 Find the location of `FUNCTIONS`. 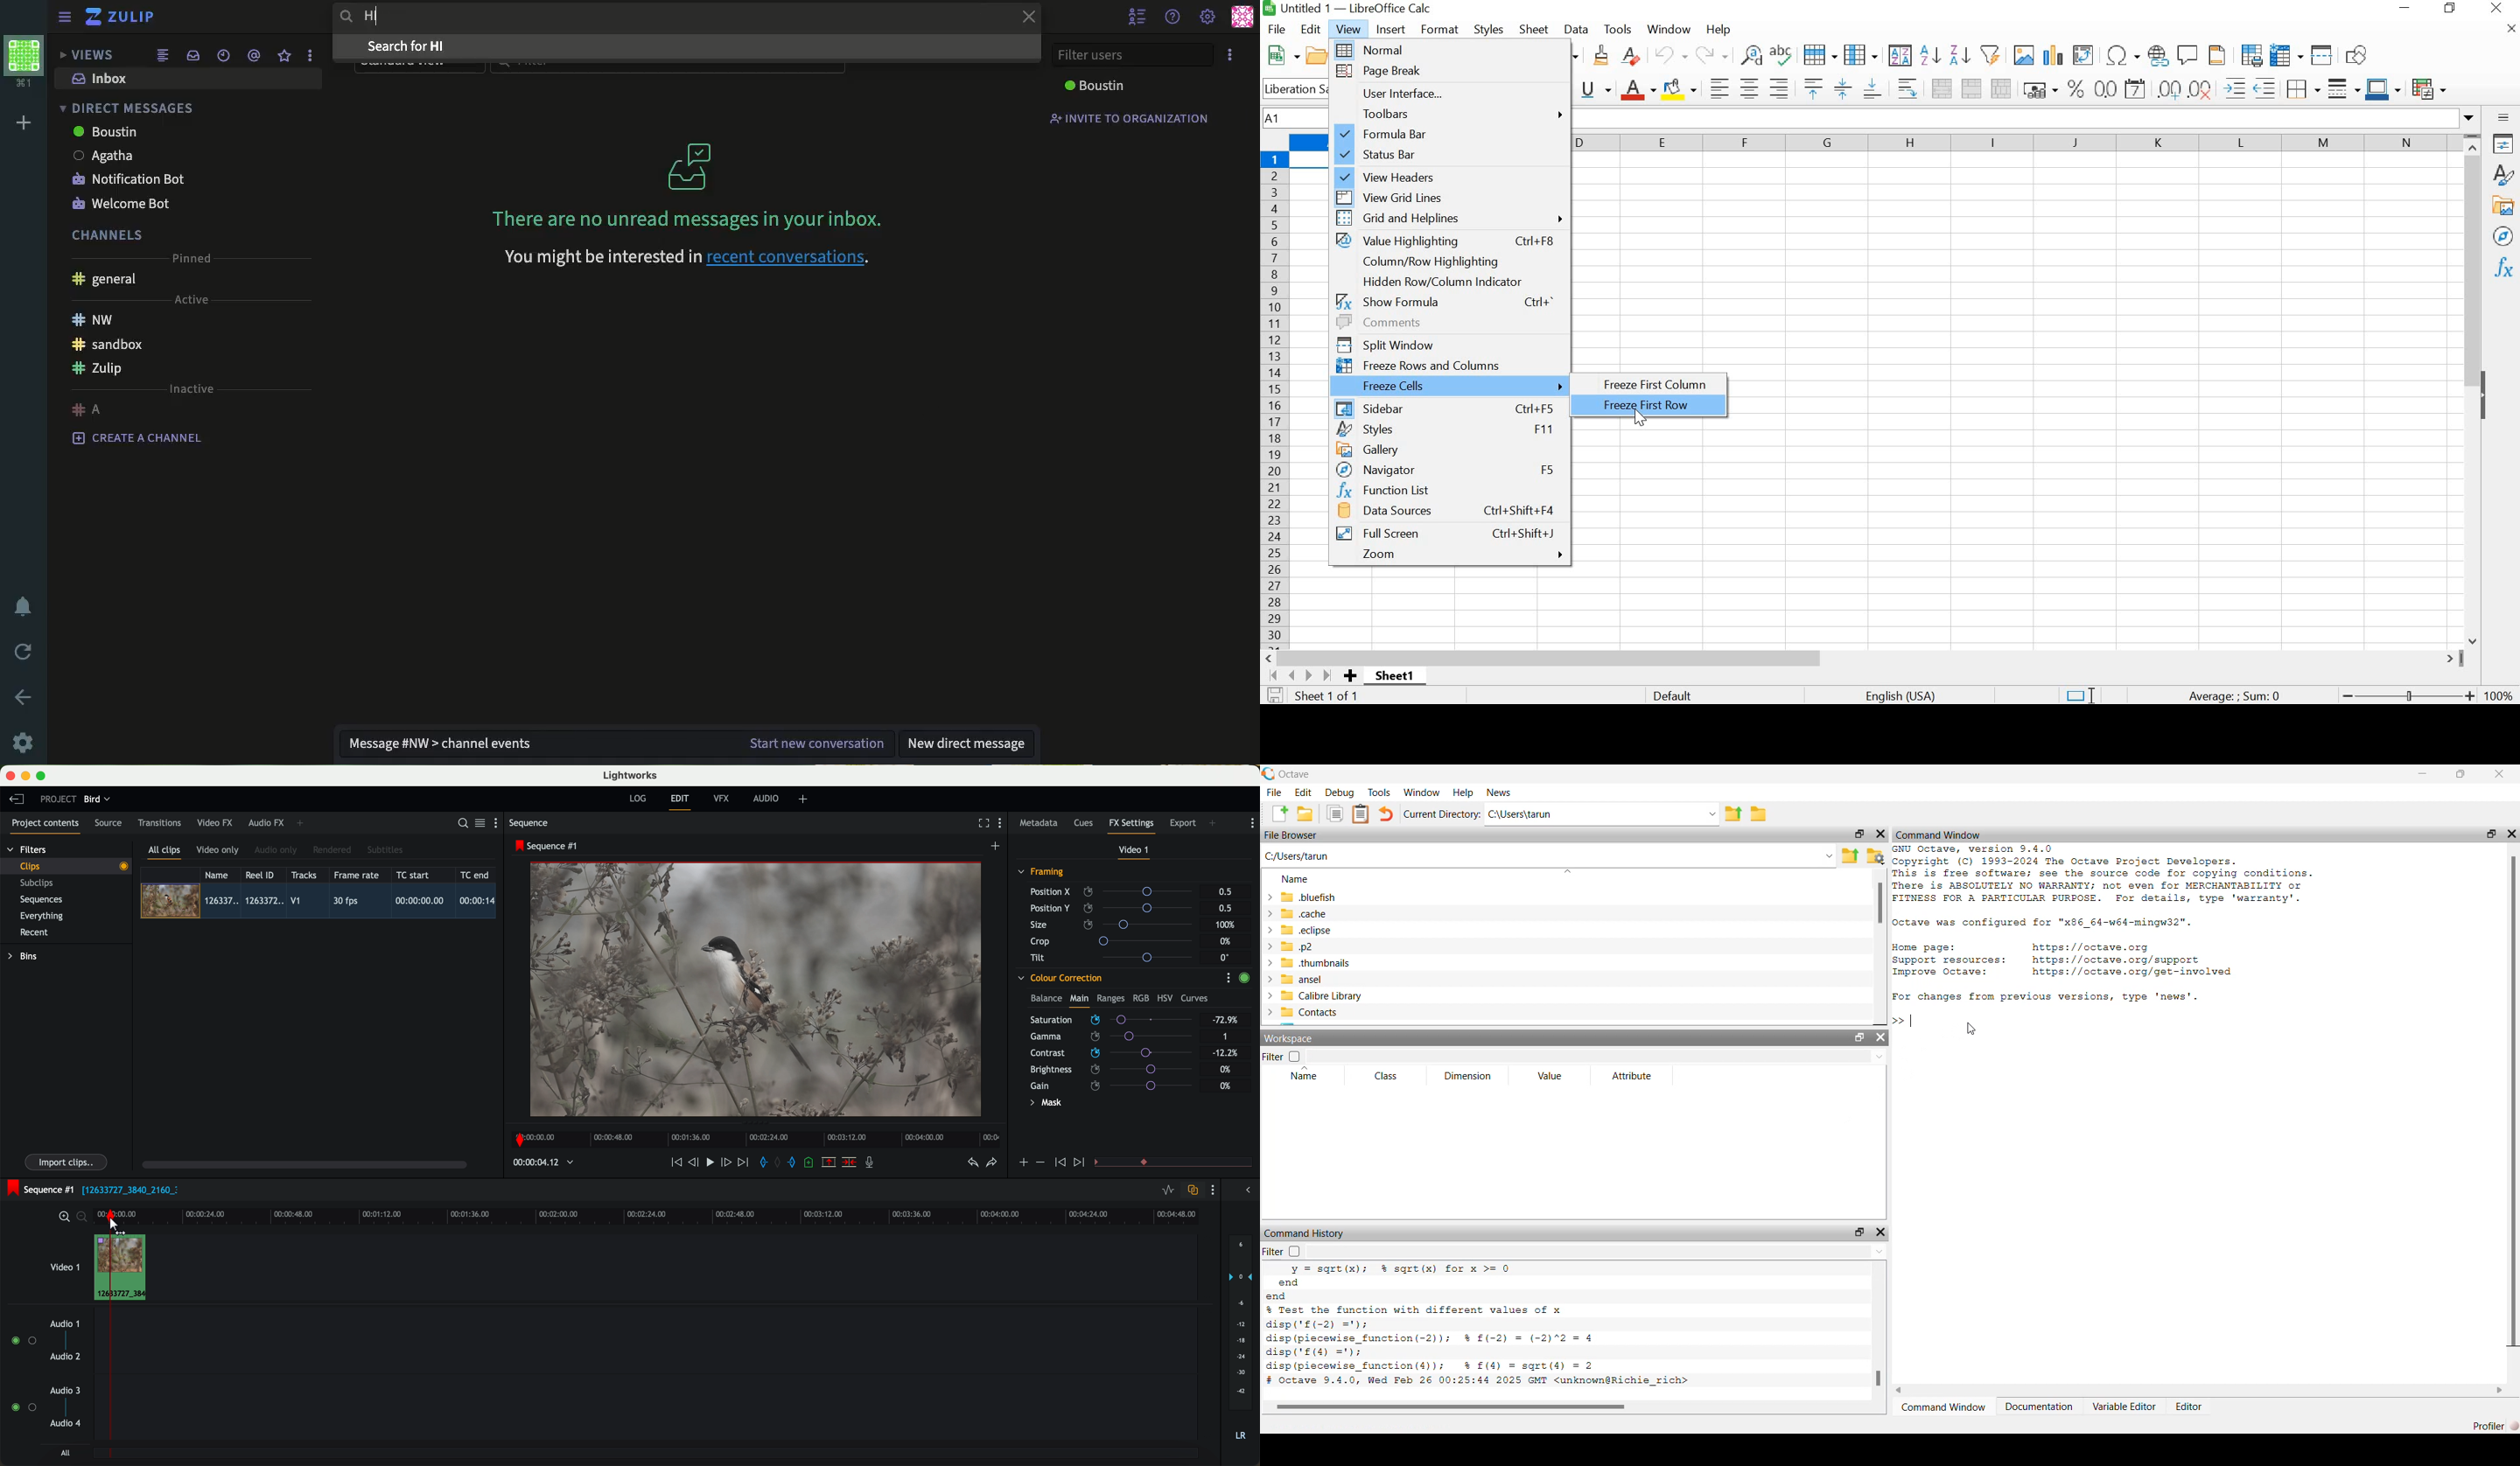

FUNCTIONS is located at coordinates (2502, 269).